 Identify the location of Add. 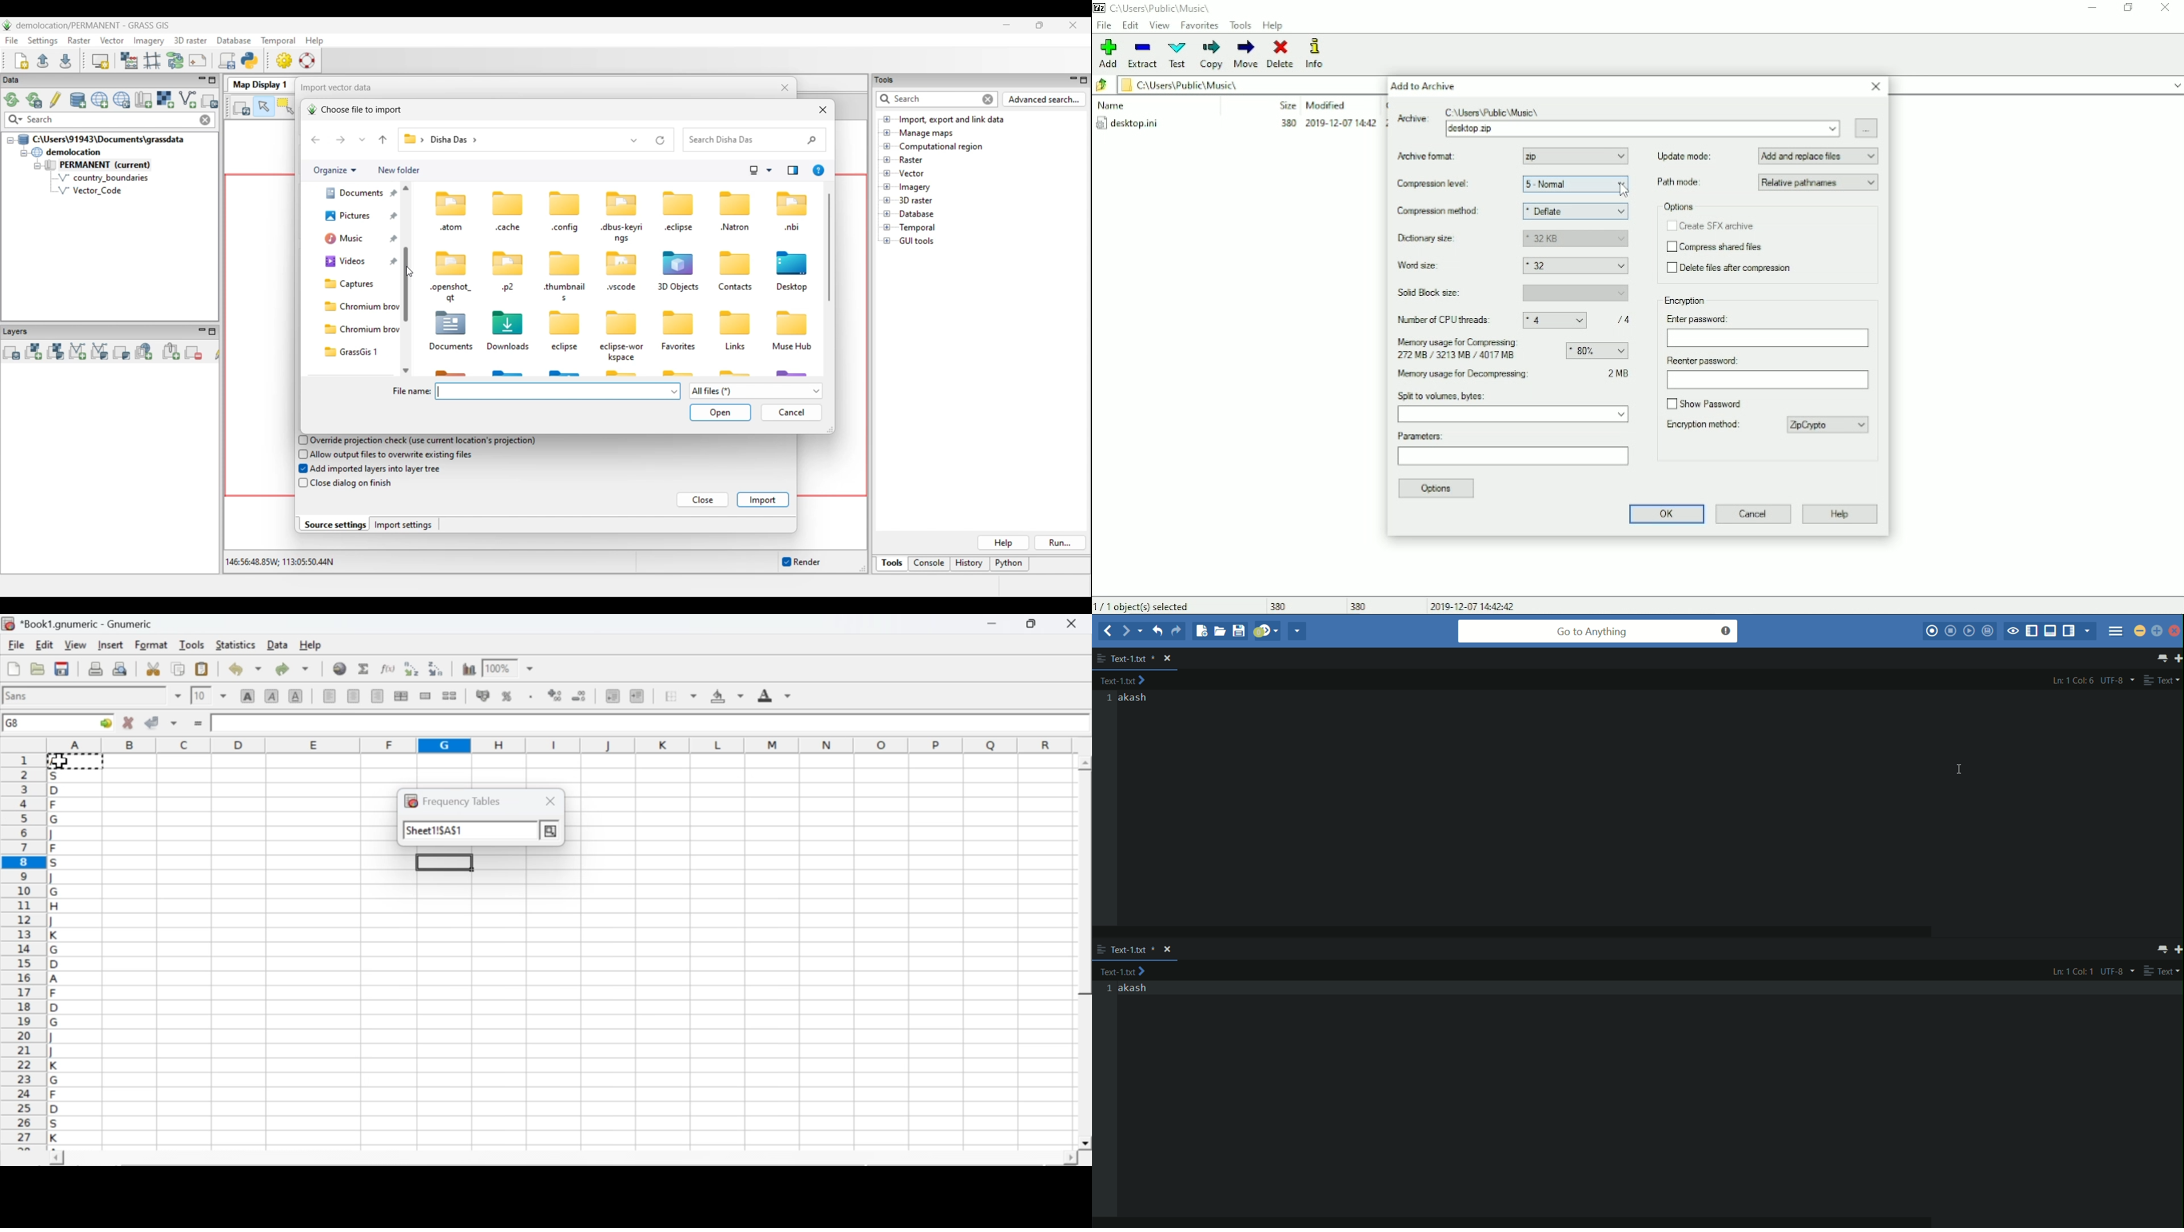
(1109, 53).